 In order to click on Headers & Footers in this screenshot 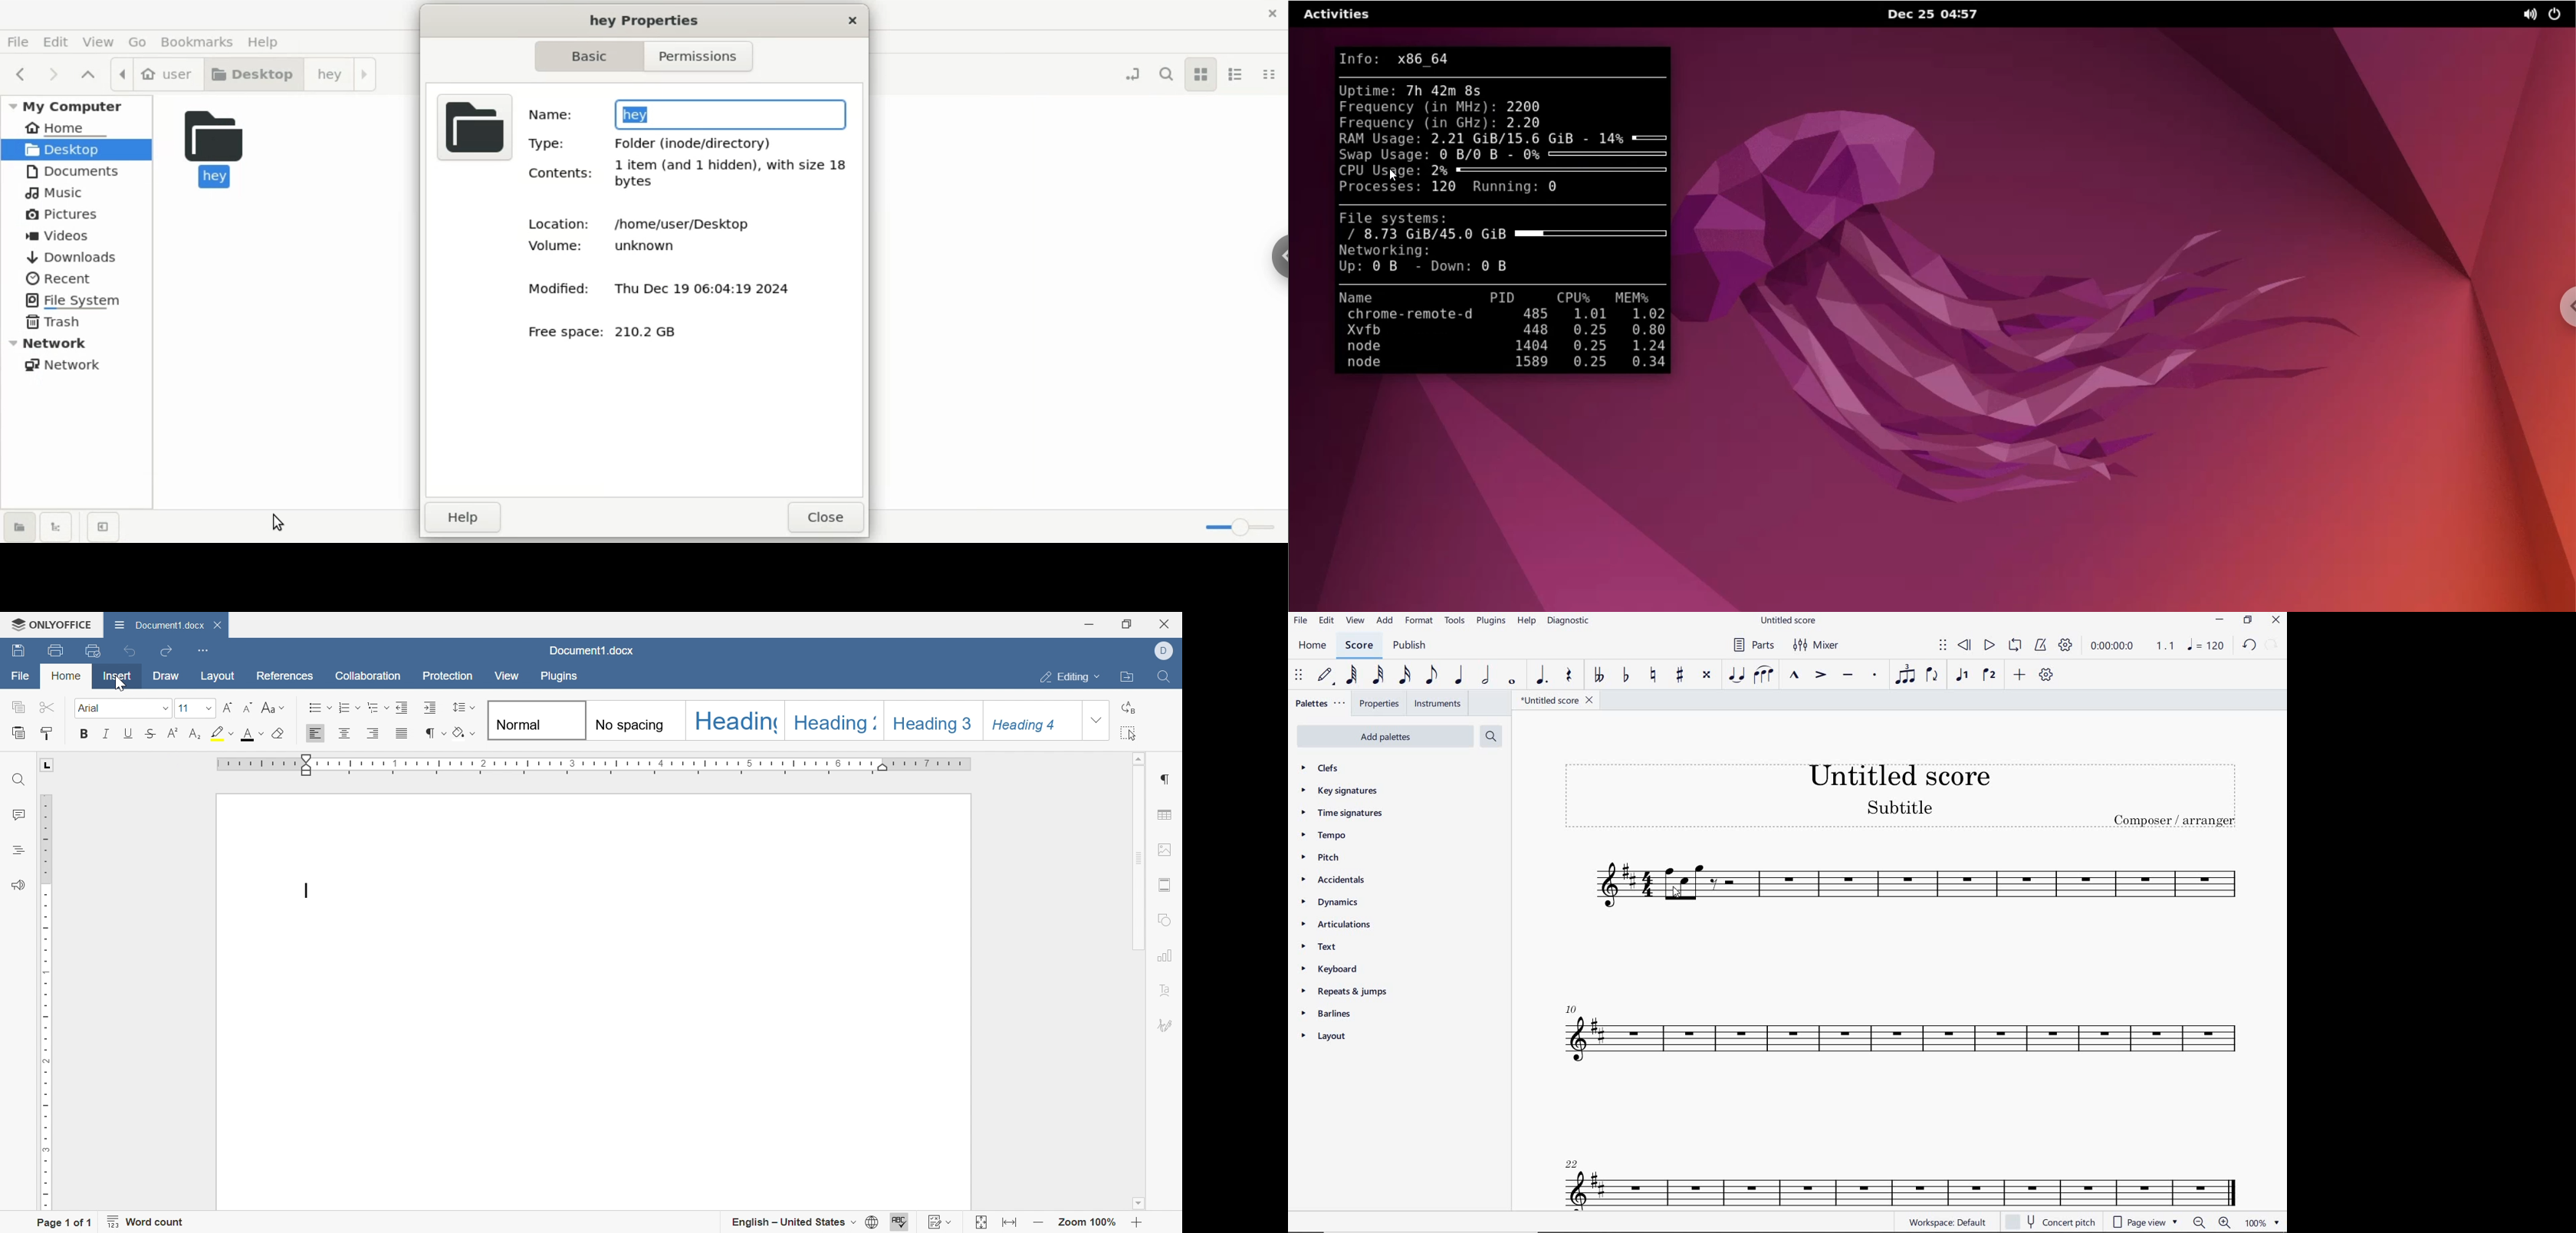, I will do `click(1166, 885)`.